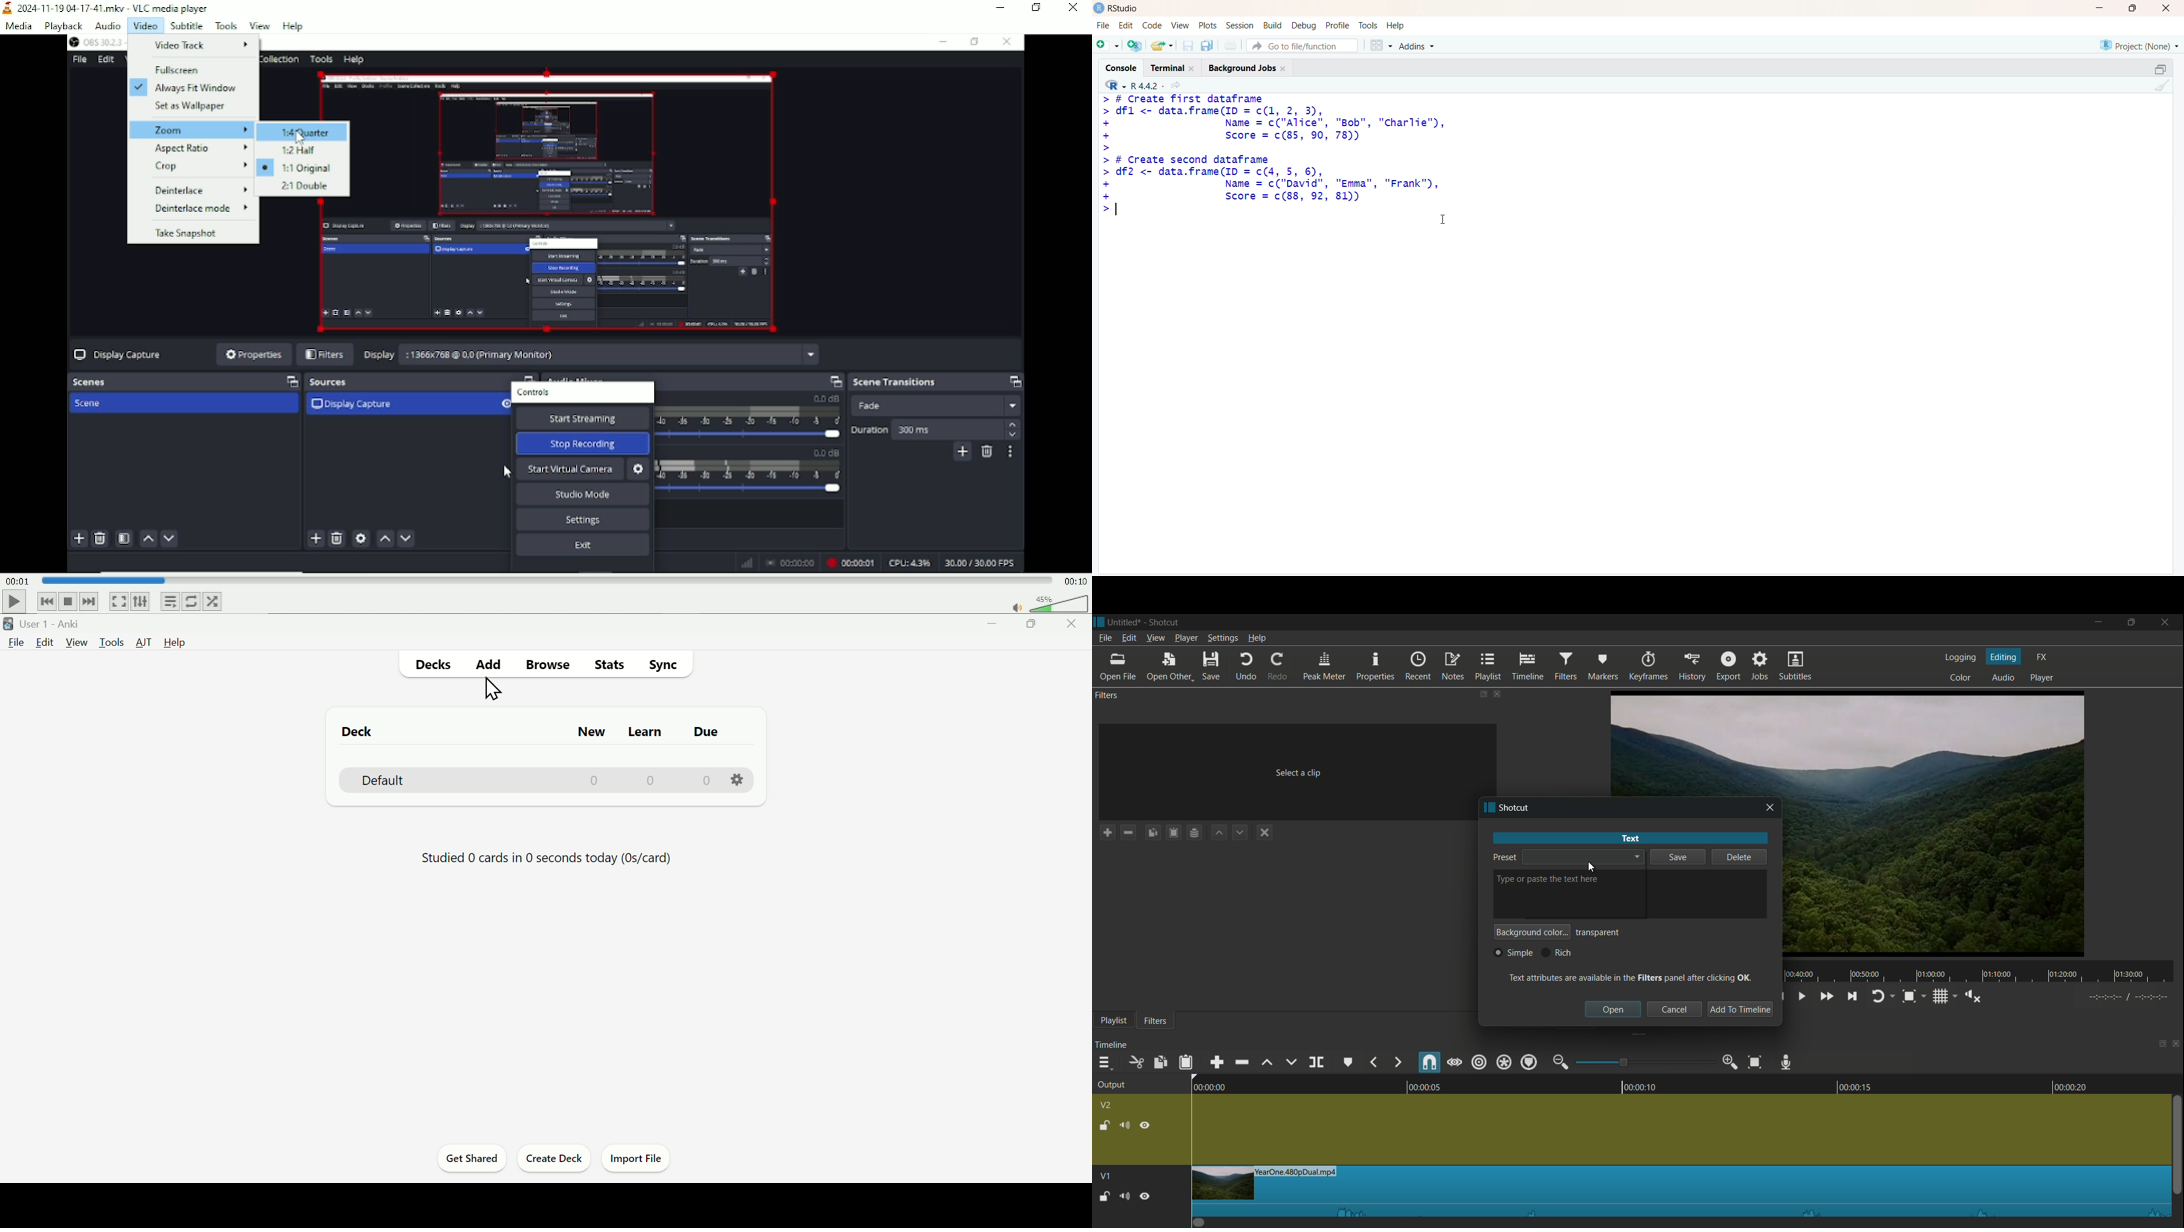 Image resolution: width=2184 pixels, height=1232 pixels. I want to click on Help, so click(177, 641).